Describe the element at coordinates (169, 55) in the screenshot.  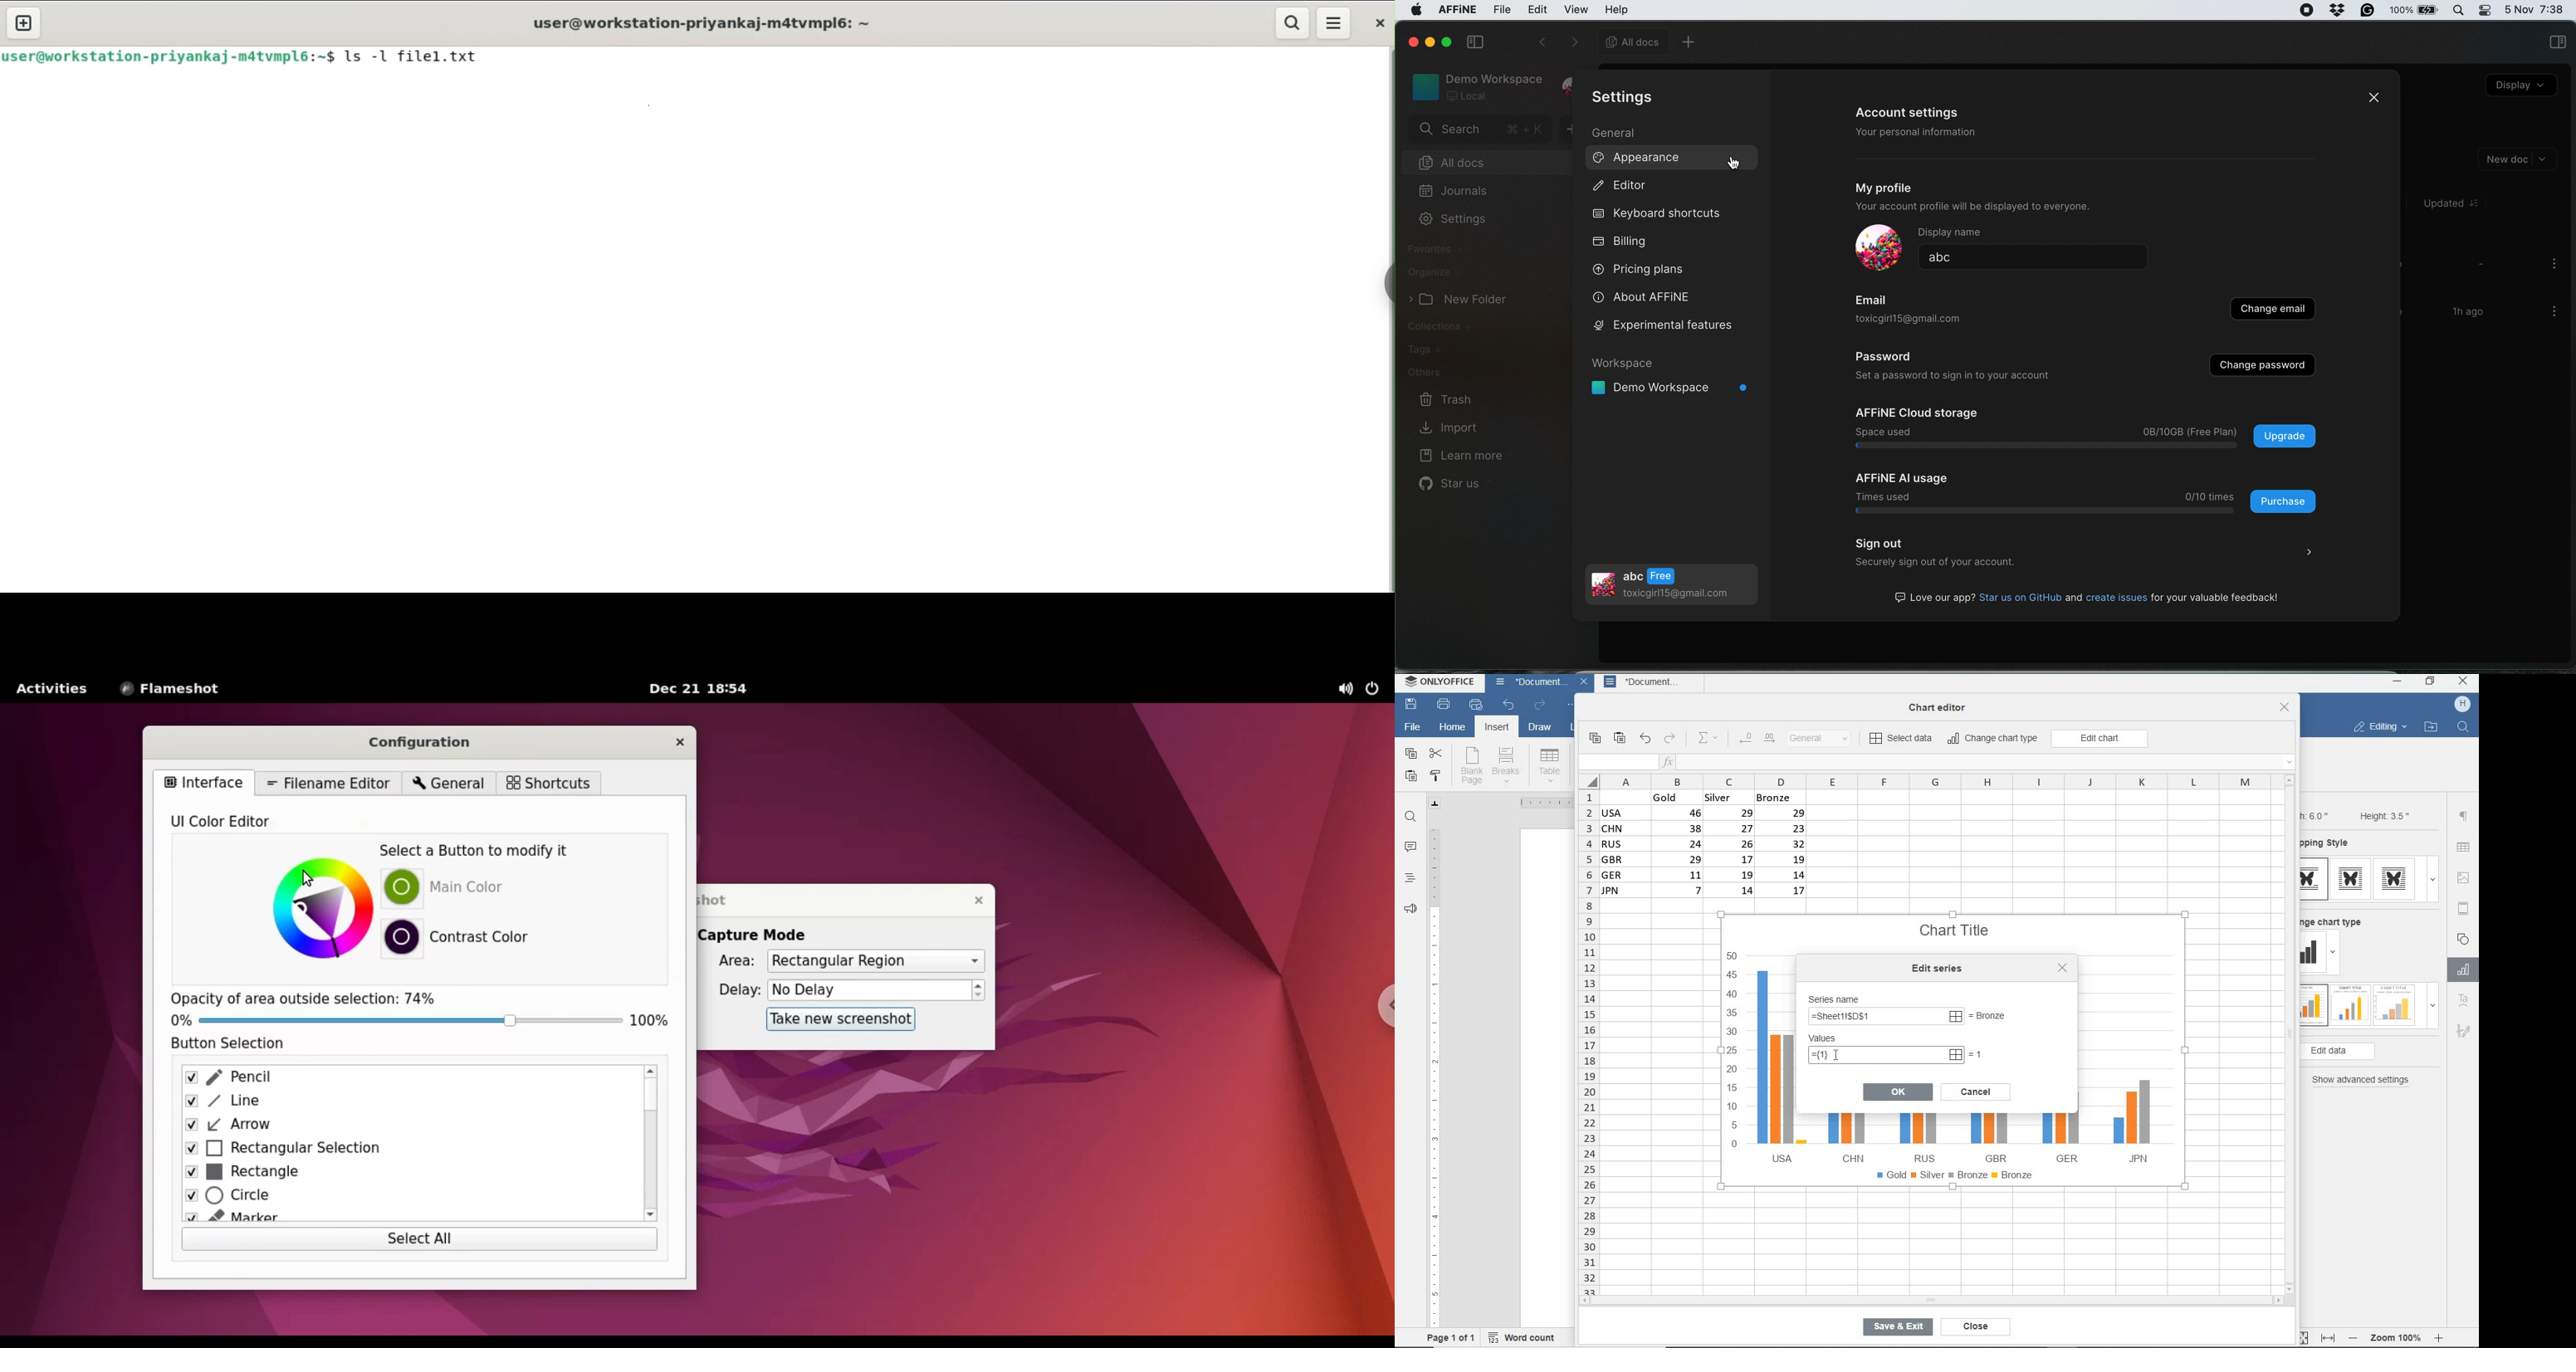
I see `user@workstation-priyankaj-m4tvmpl6: ~$` at that location.